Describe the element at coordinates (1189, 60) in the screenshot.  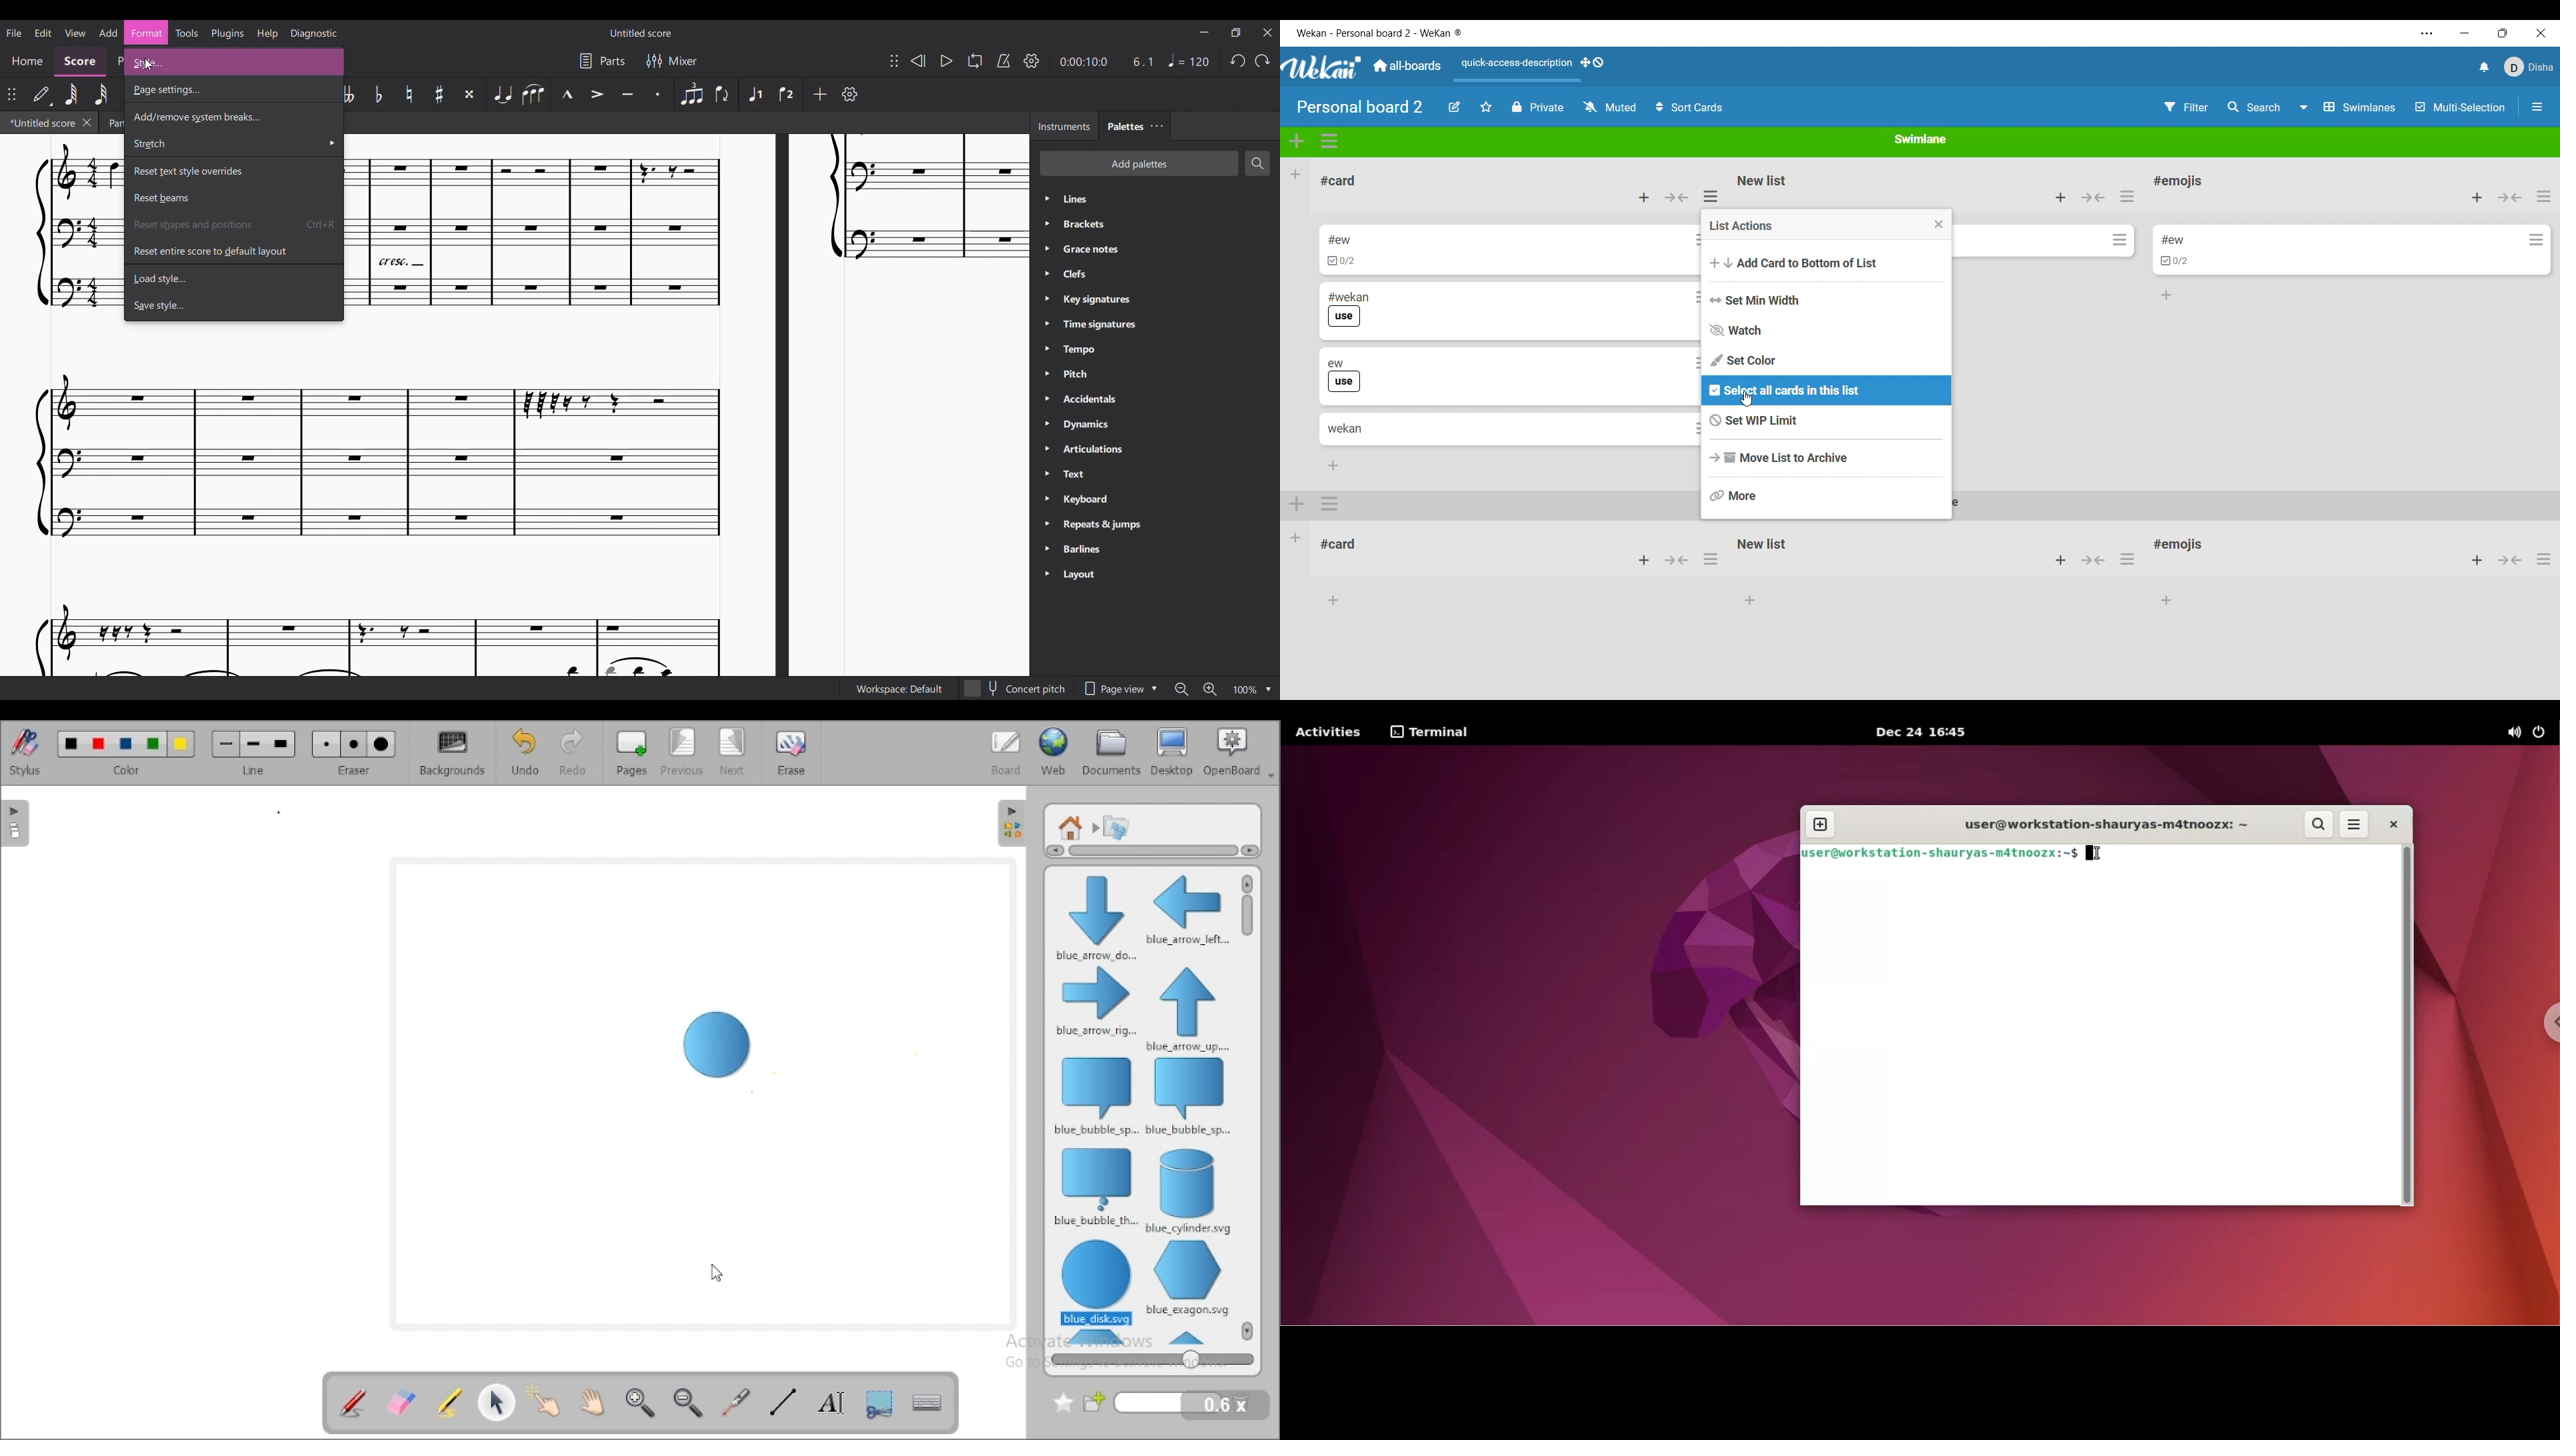
I see `Tempo` at that location.